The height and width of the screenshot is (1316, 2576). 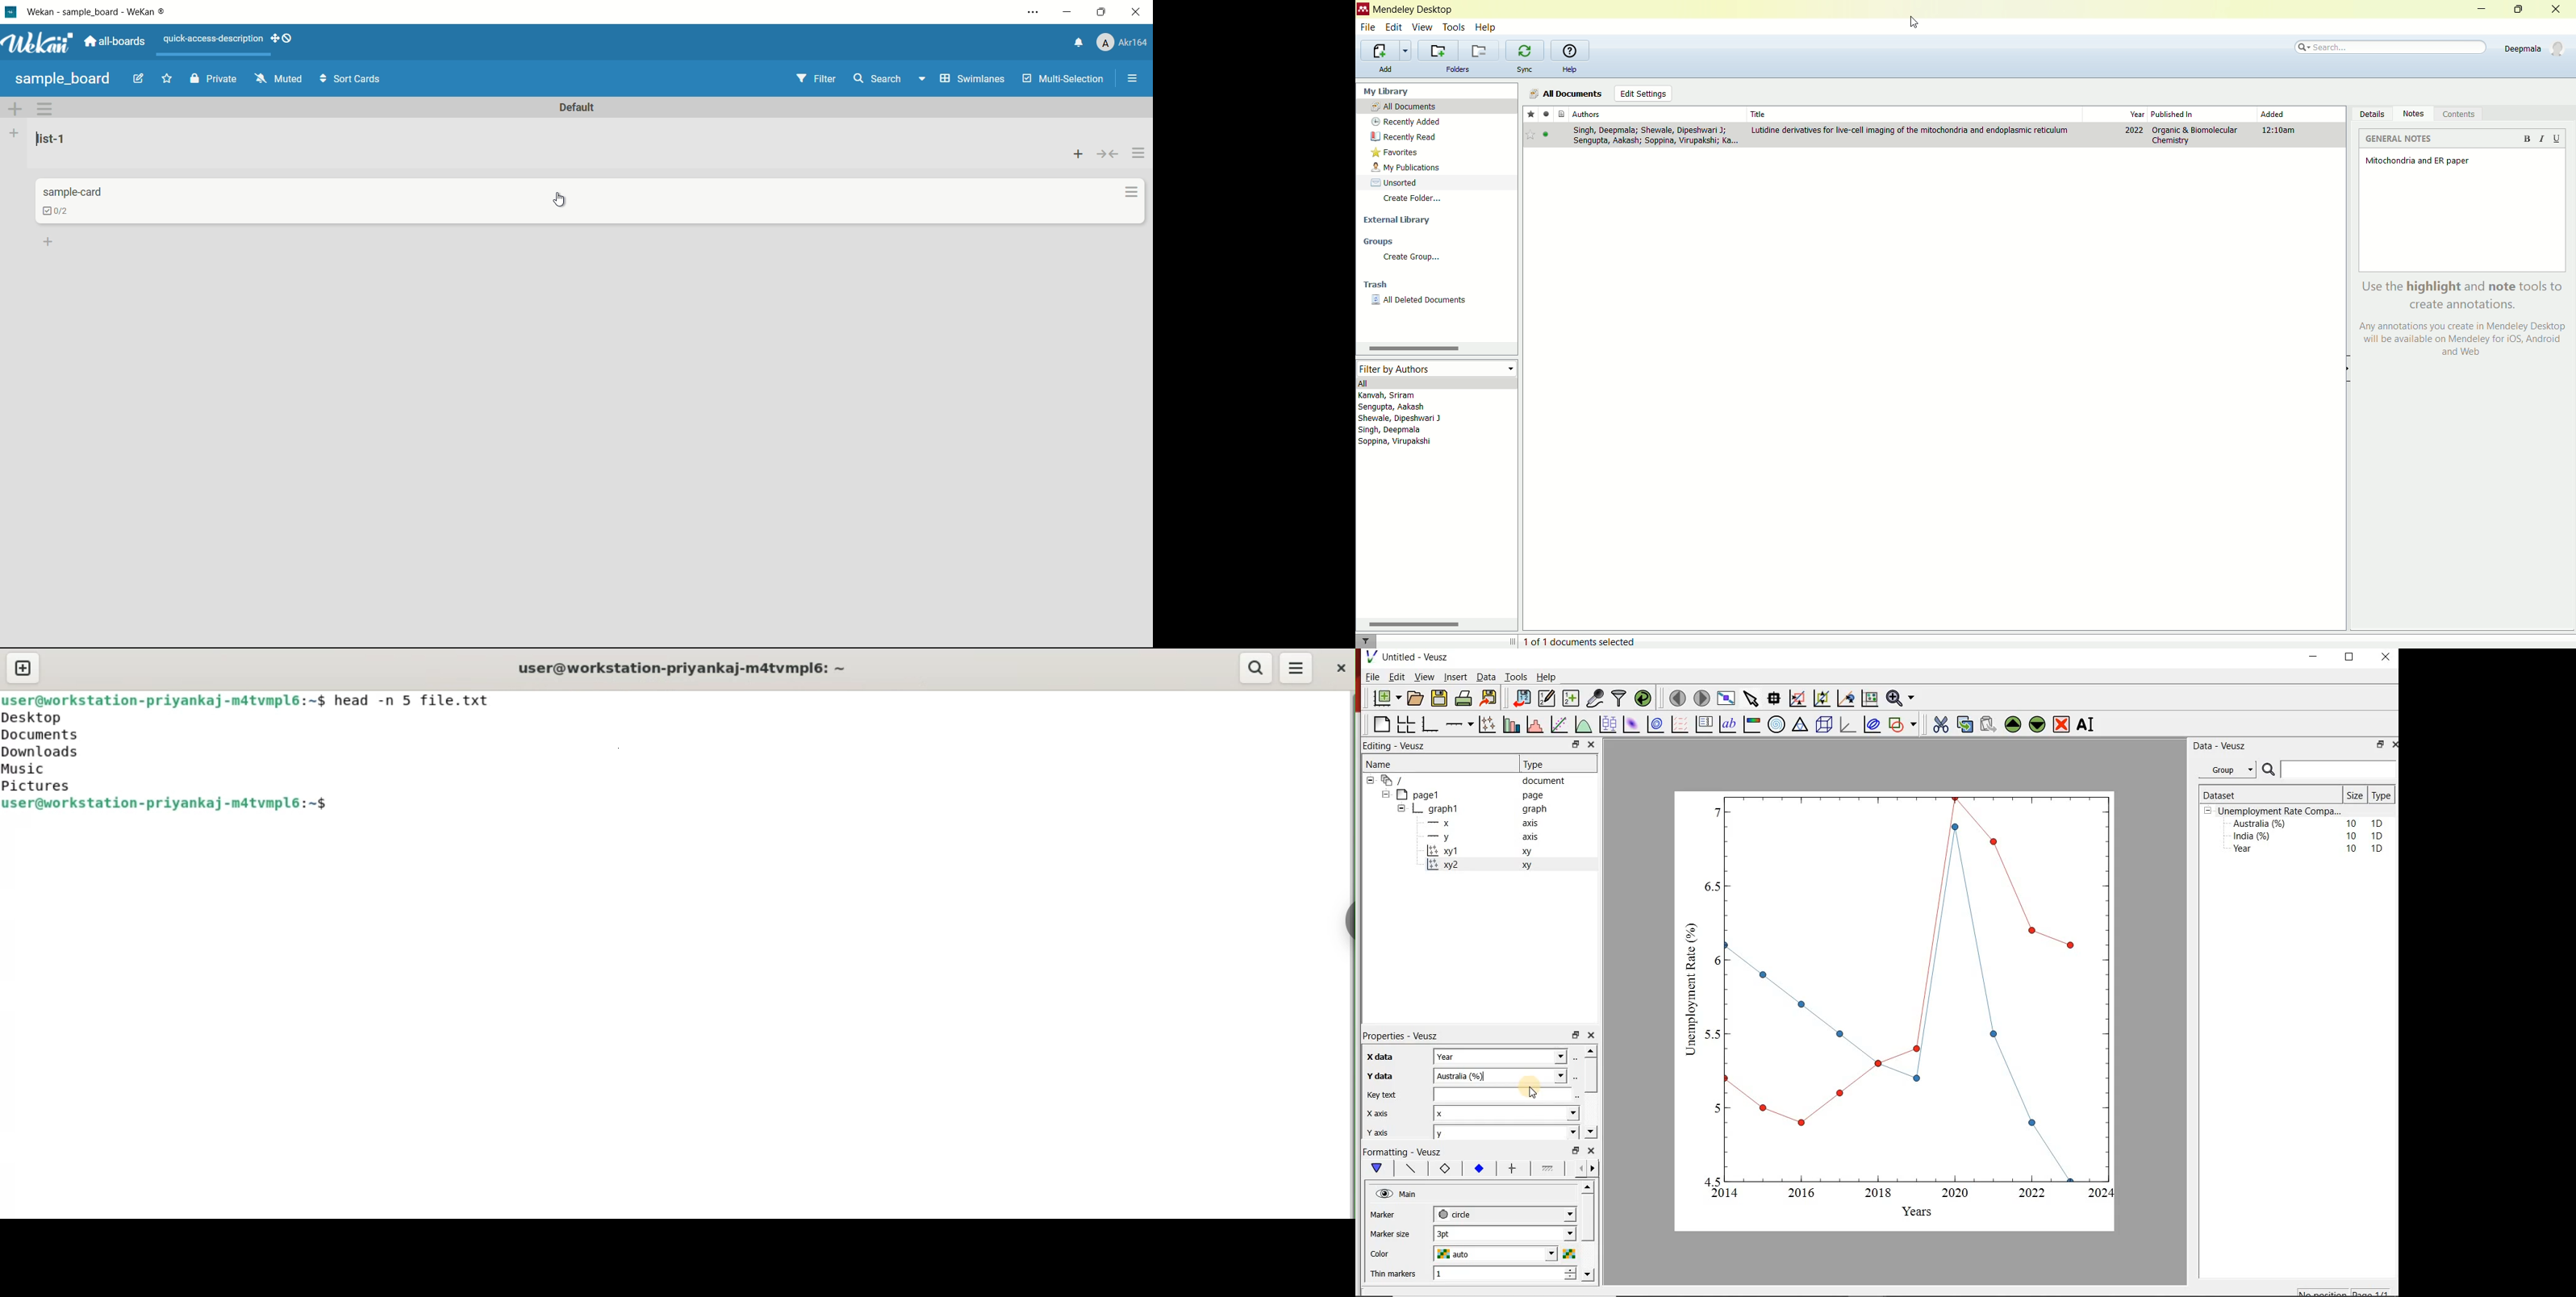 What do you see at coordinates (1437, 181) in the screenshot?
I see `unsorted` at bounding box center [1437, 181].